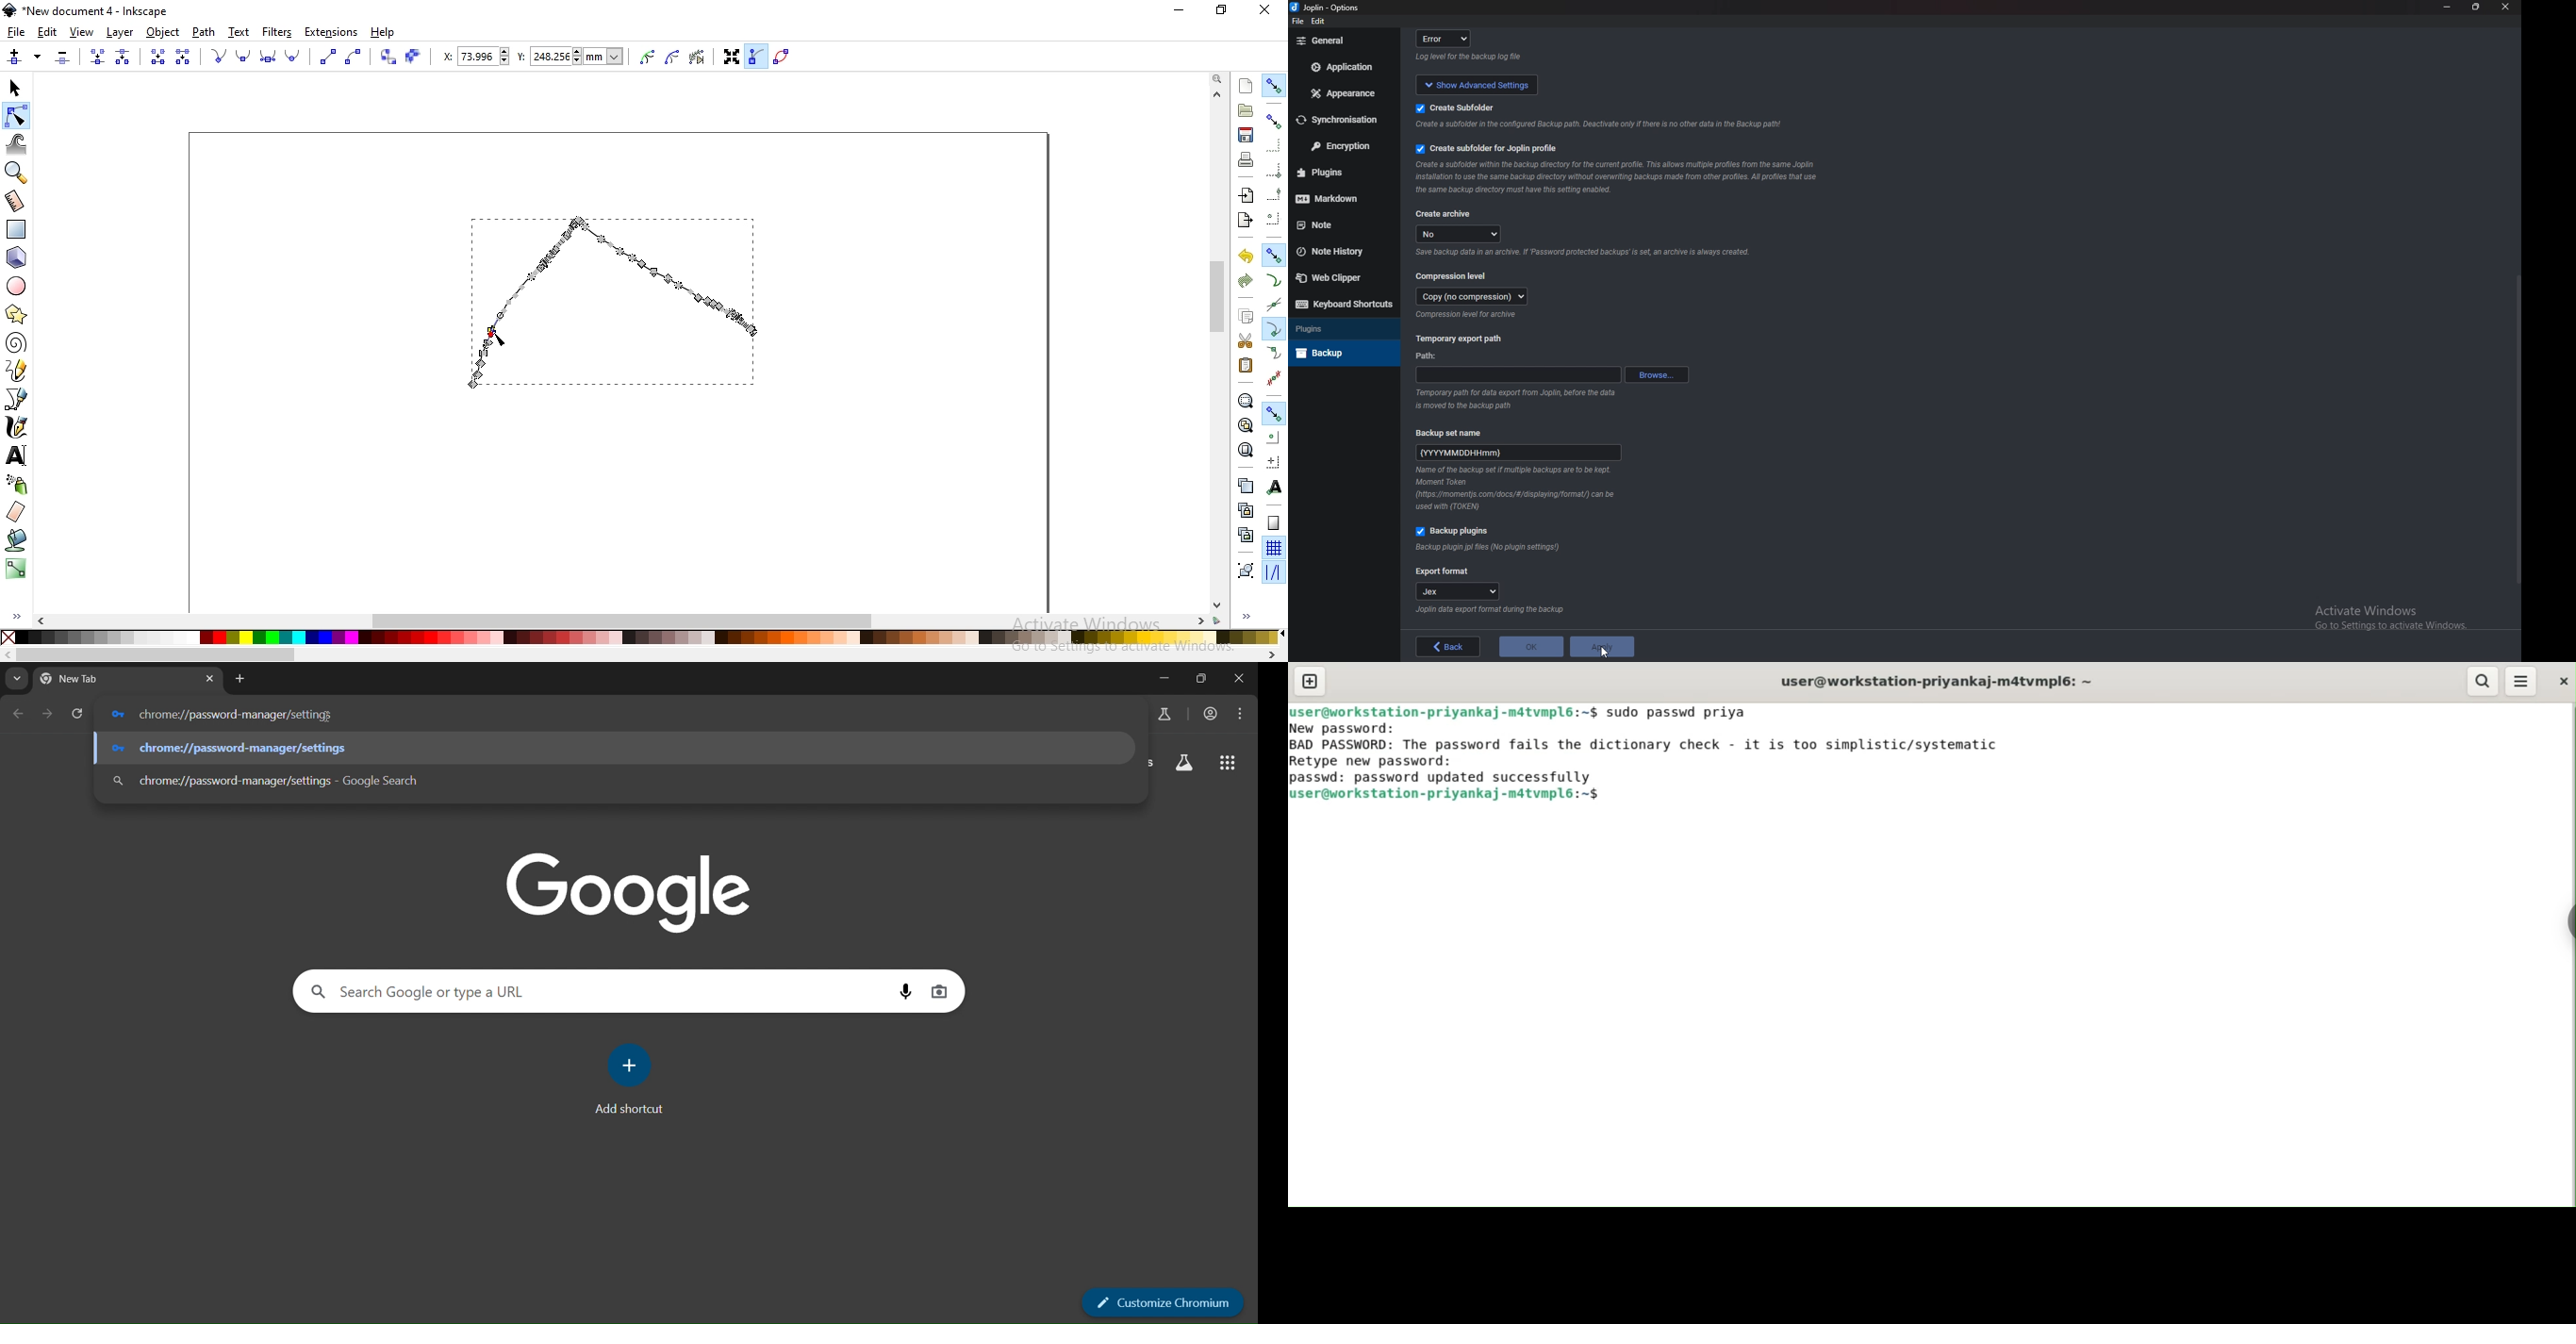 The width and height of the screenshot is (2576, 1344). What do you see at coordinates (1583, 253) in the screenshot?
I see `info` at bounding box center [1583, 253].